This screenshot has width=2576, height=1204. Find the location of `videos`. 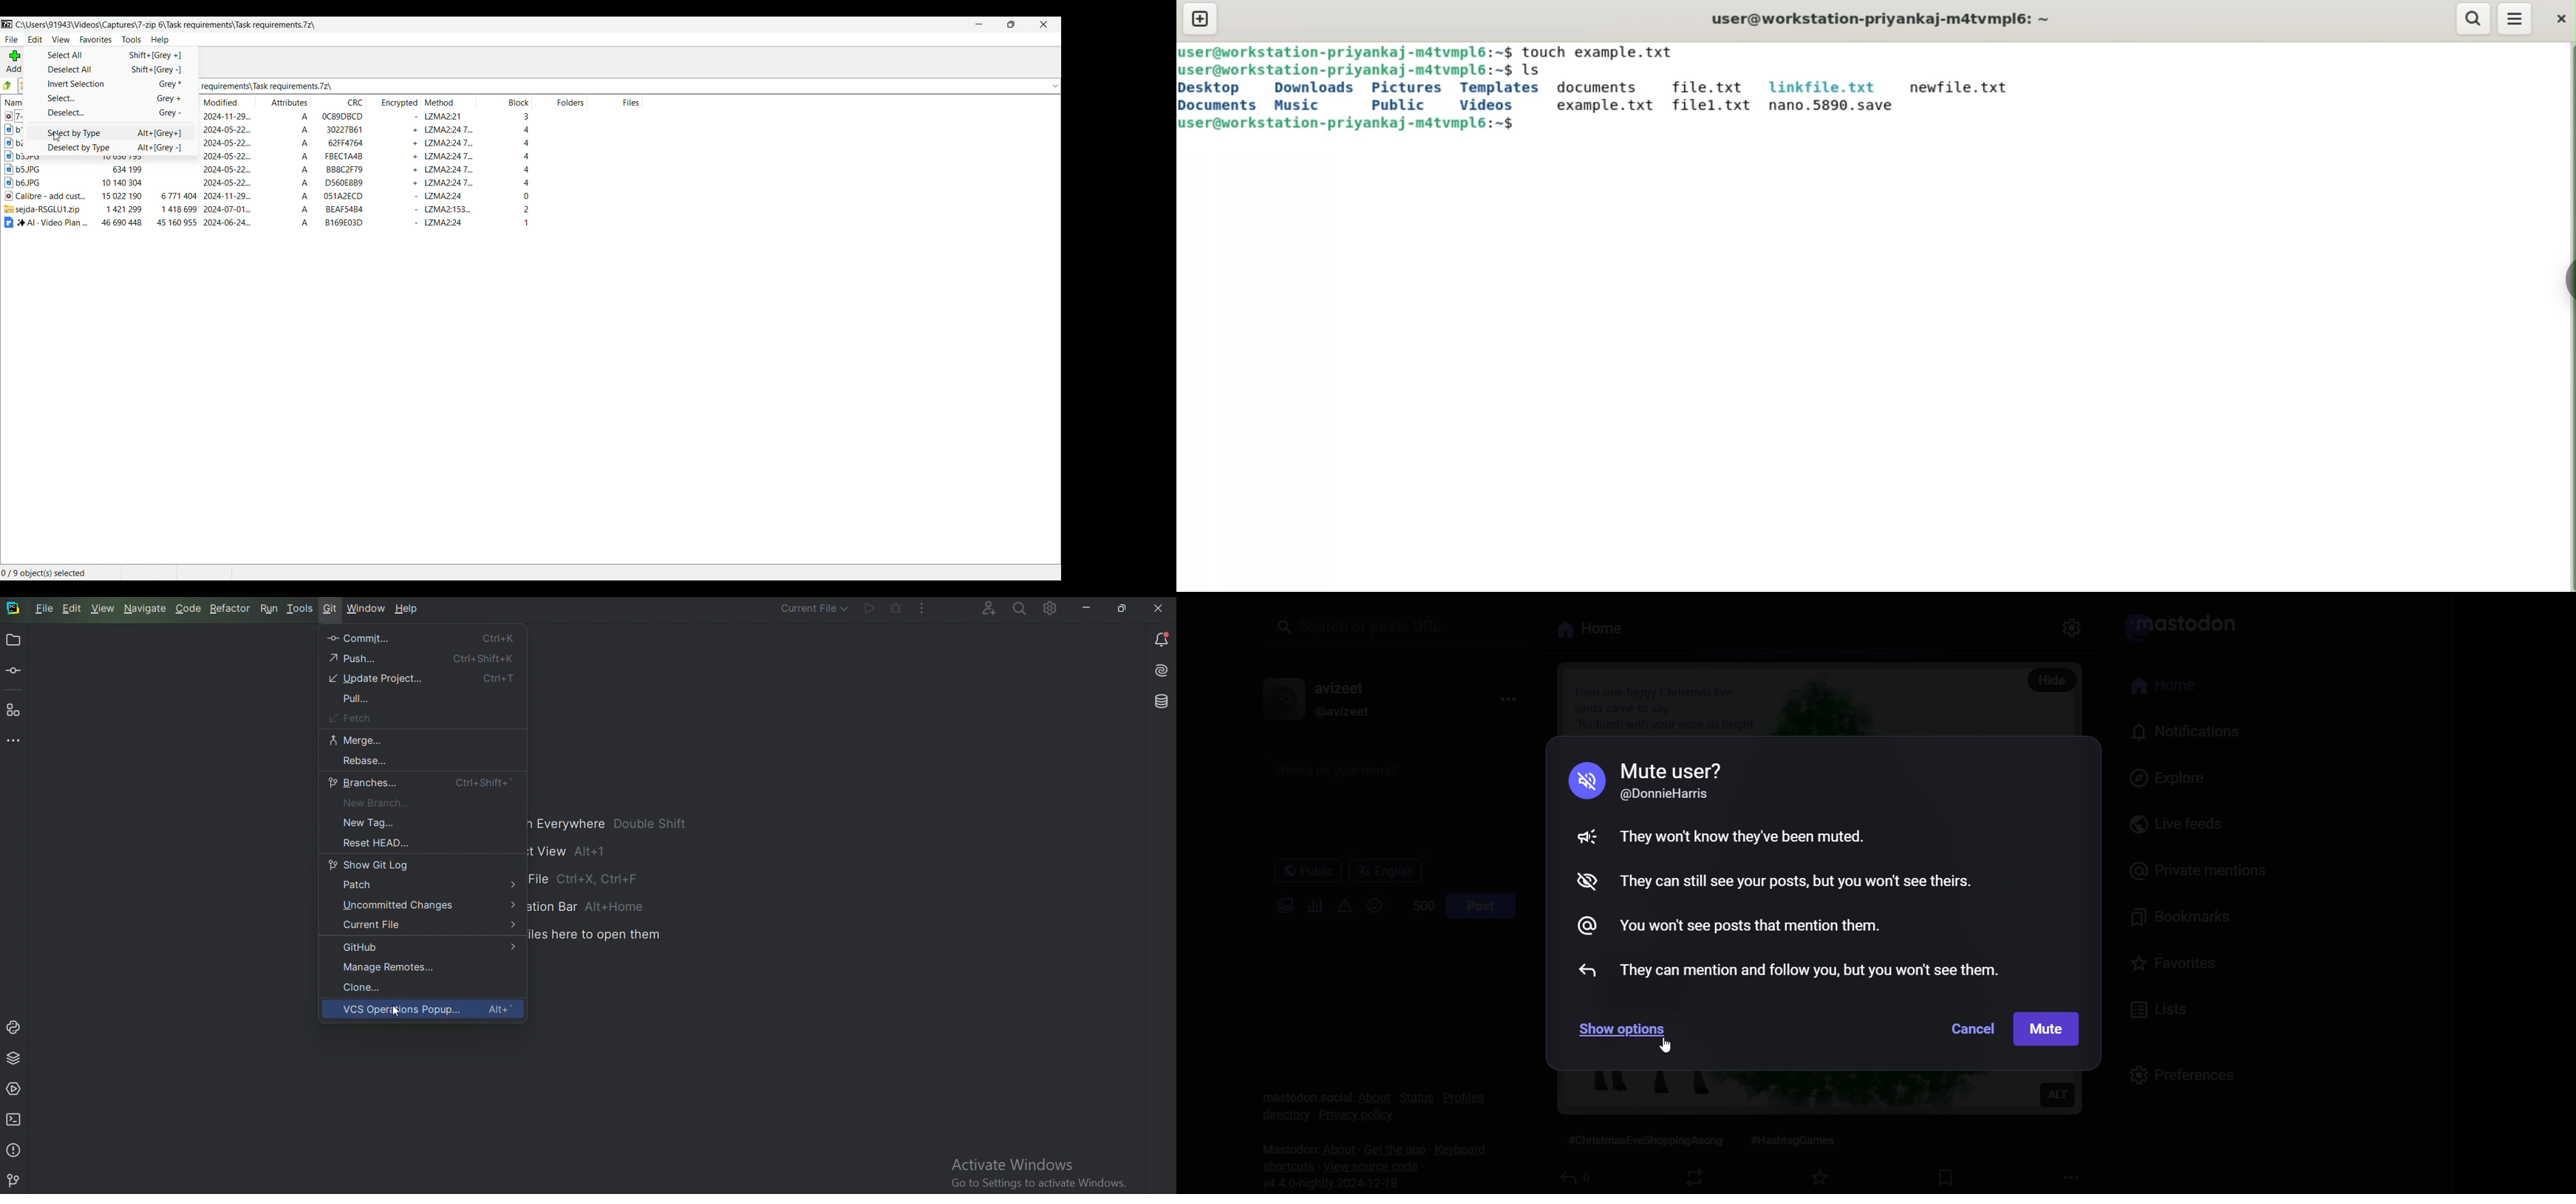

videos is located at coordinates (1486, 105).